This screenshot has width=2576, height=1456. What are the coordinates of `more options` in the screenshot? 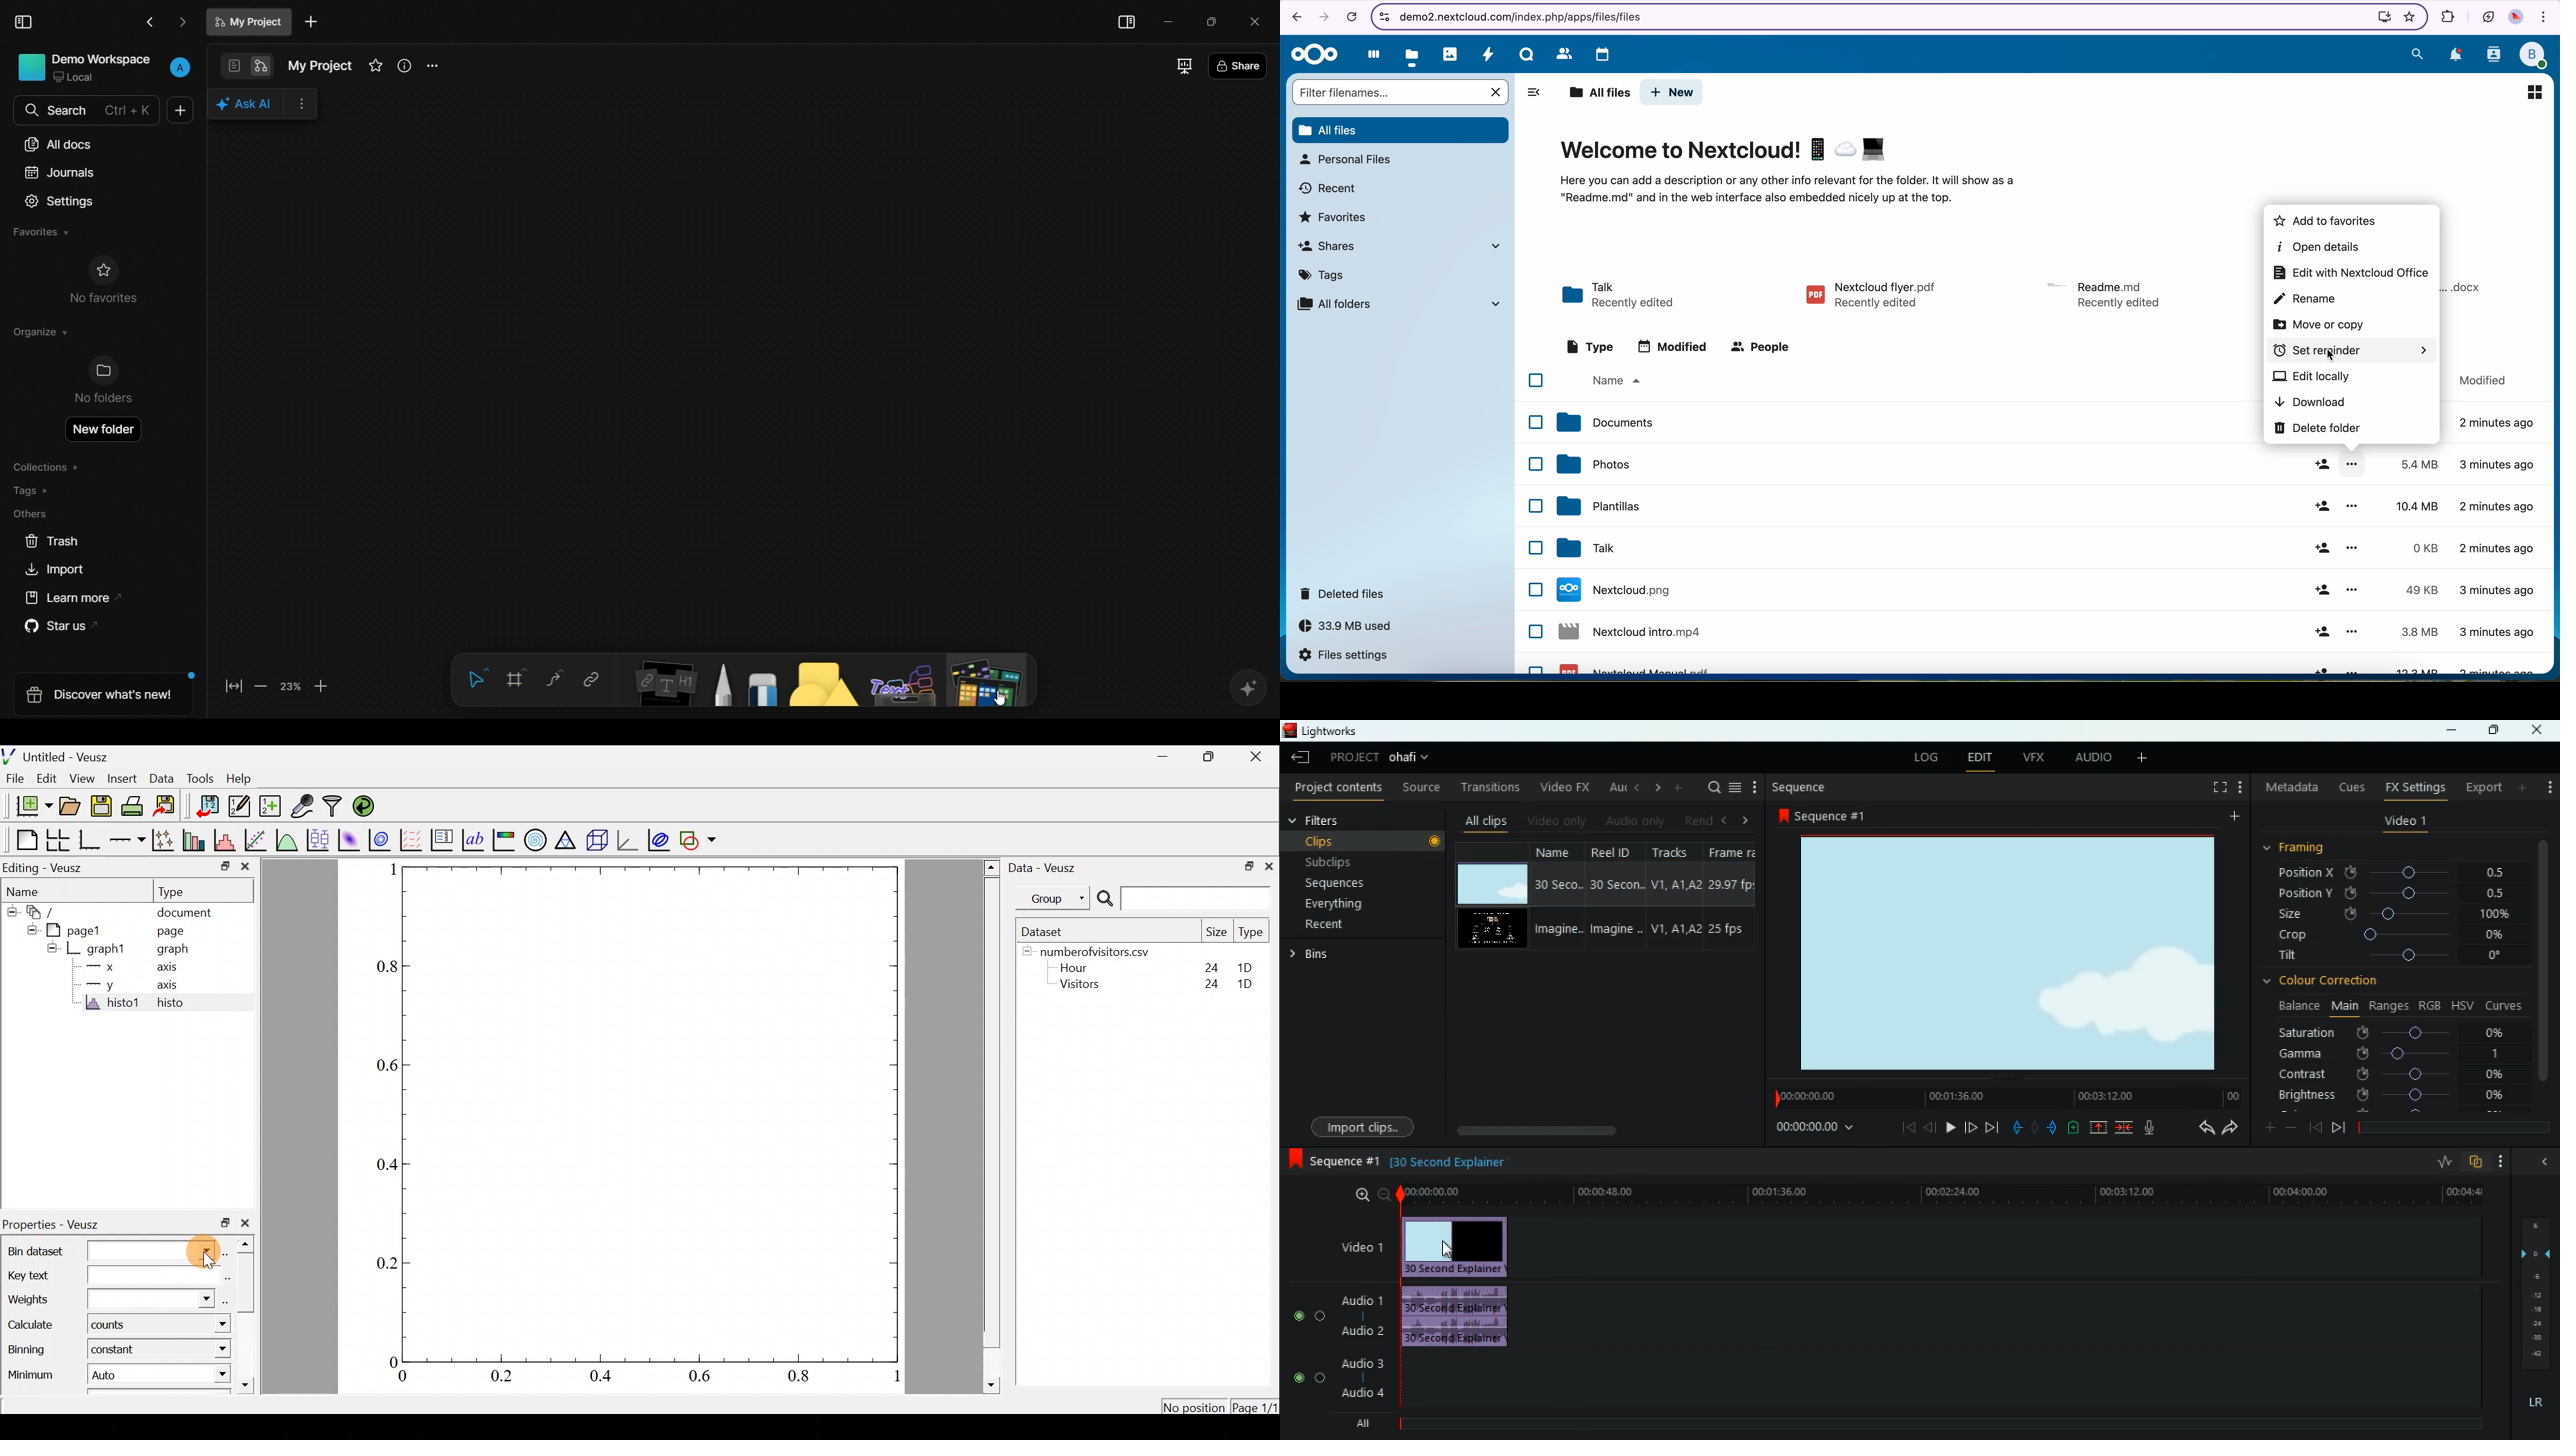 It's located at (2352, 634).